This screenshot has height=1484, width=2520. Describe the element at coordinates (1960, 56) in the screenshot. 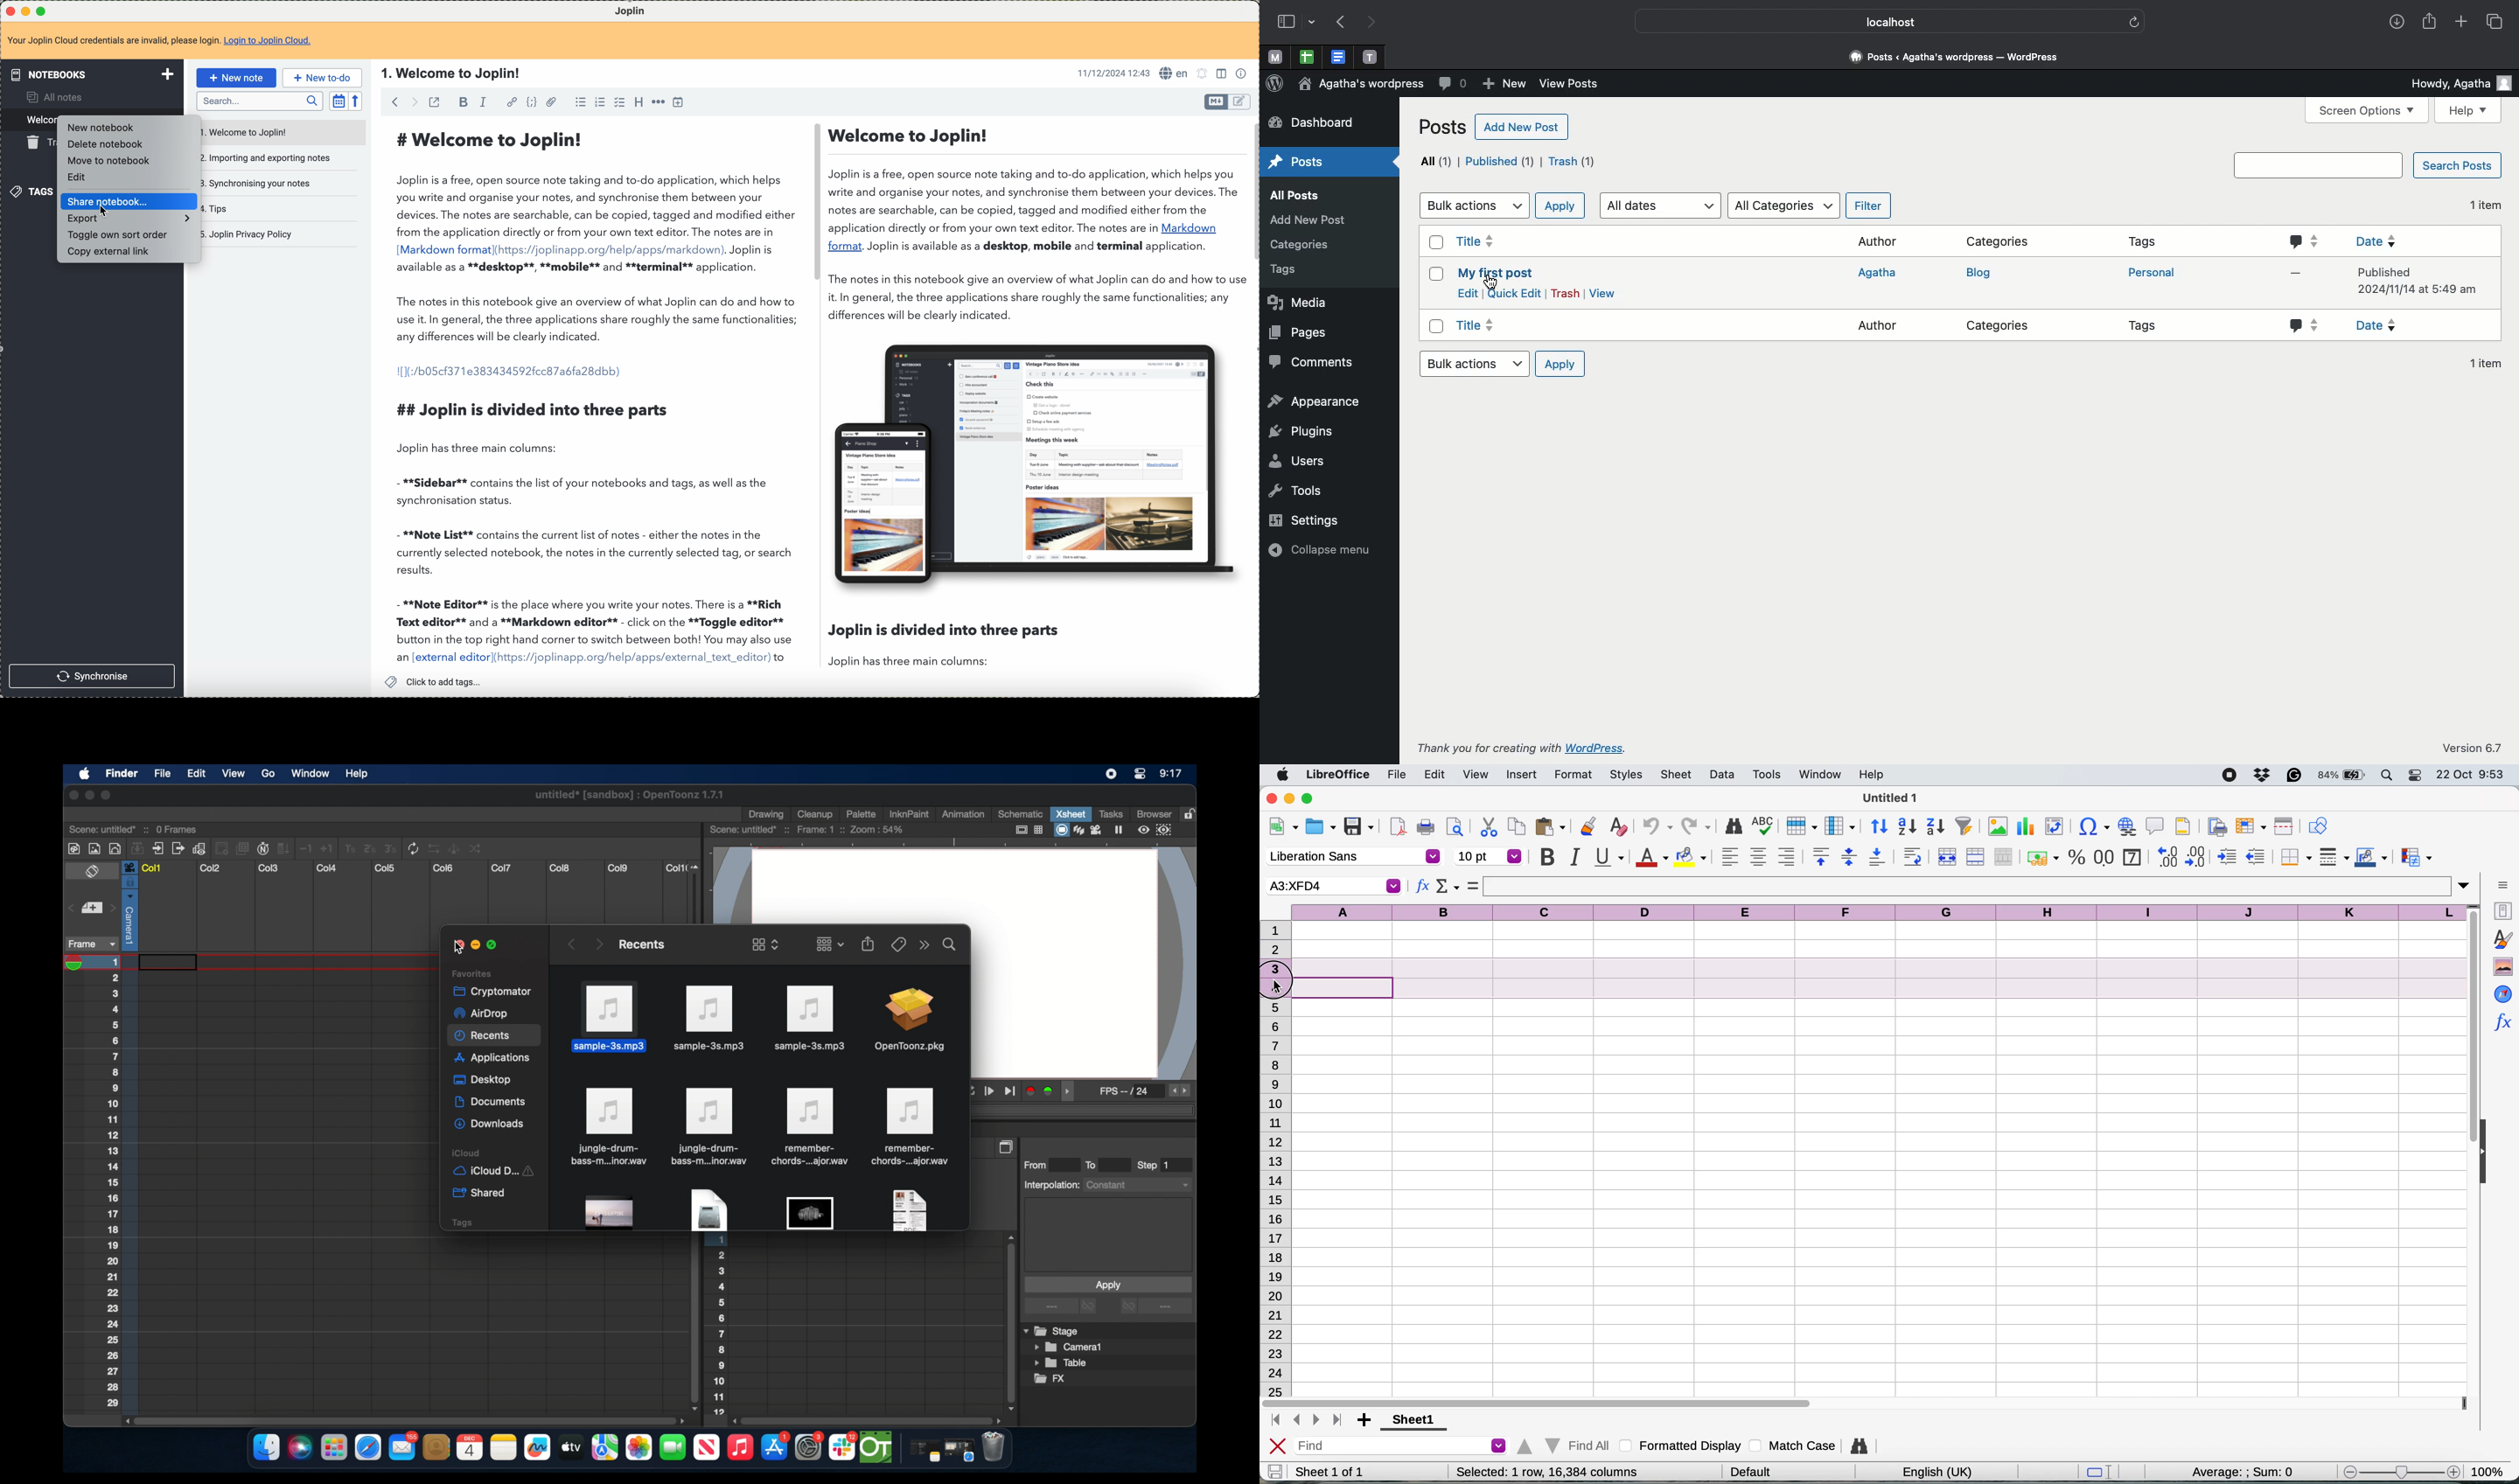

I see `Dashboard` at that location.